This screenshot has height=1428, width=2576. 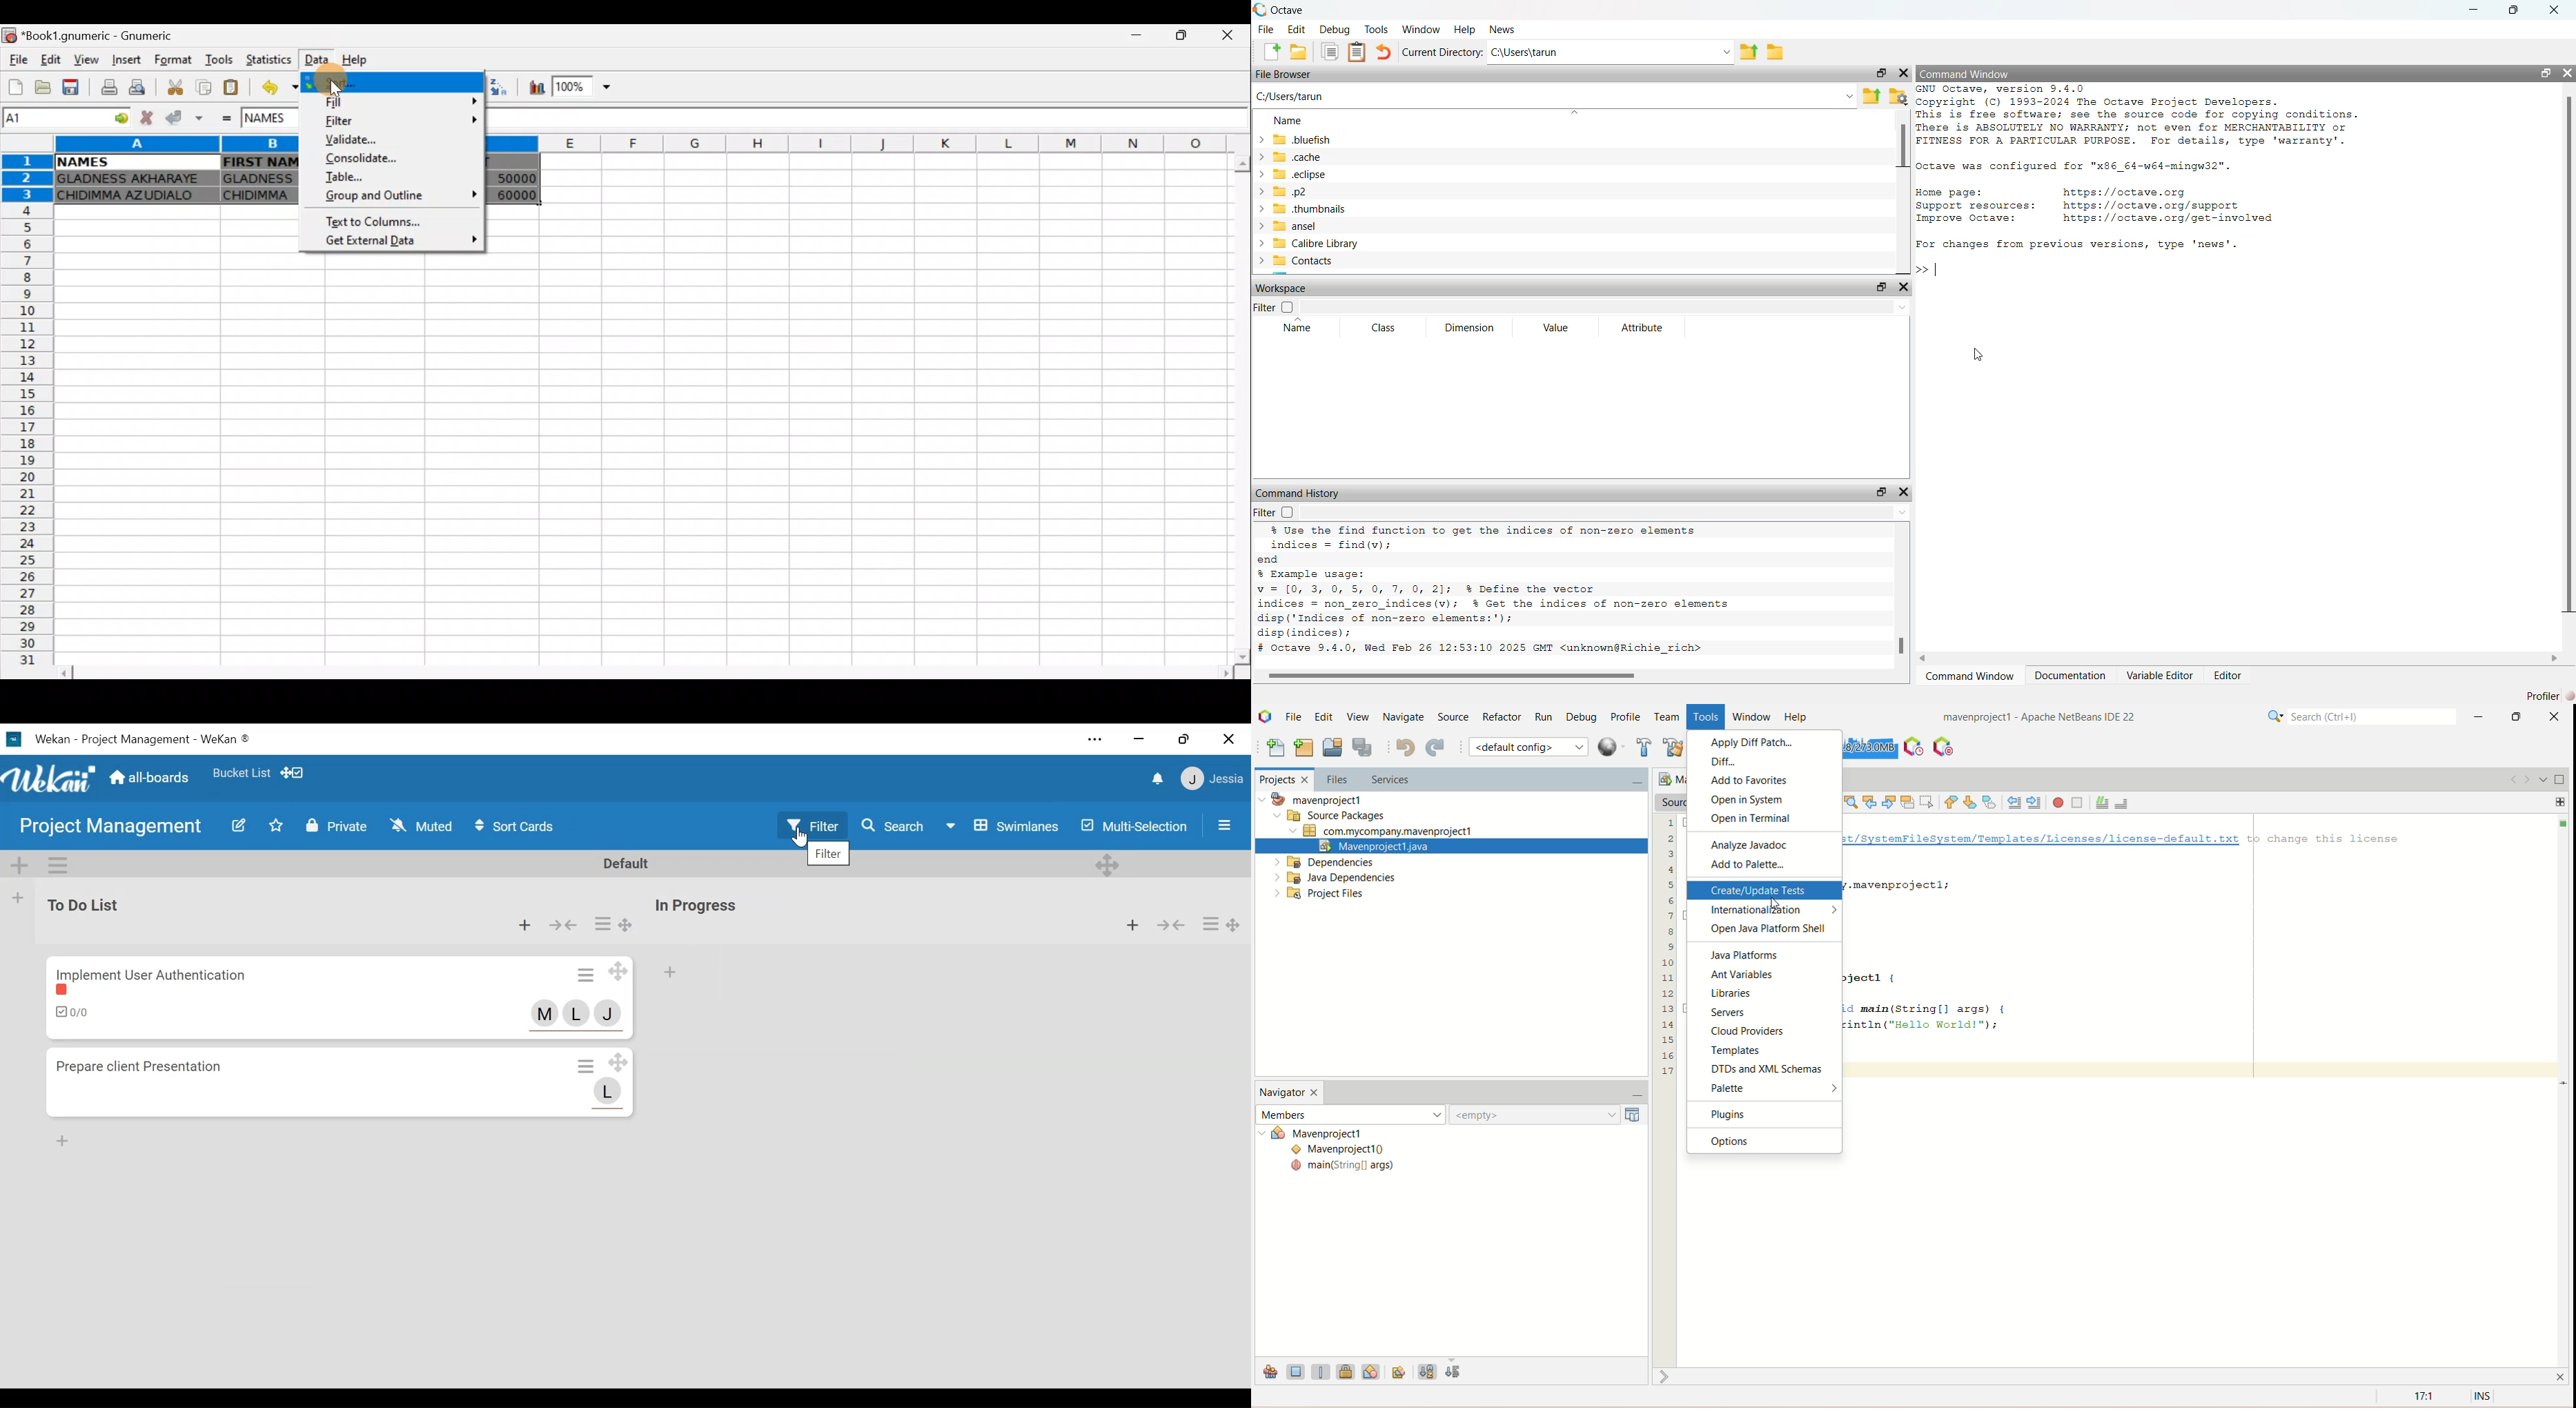 I want to click on NAMES, so click(x=81, y=162).